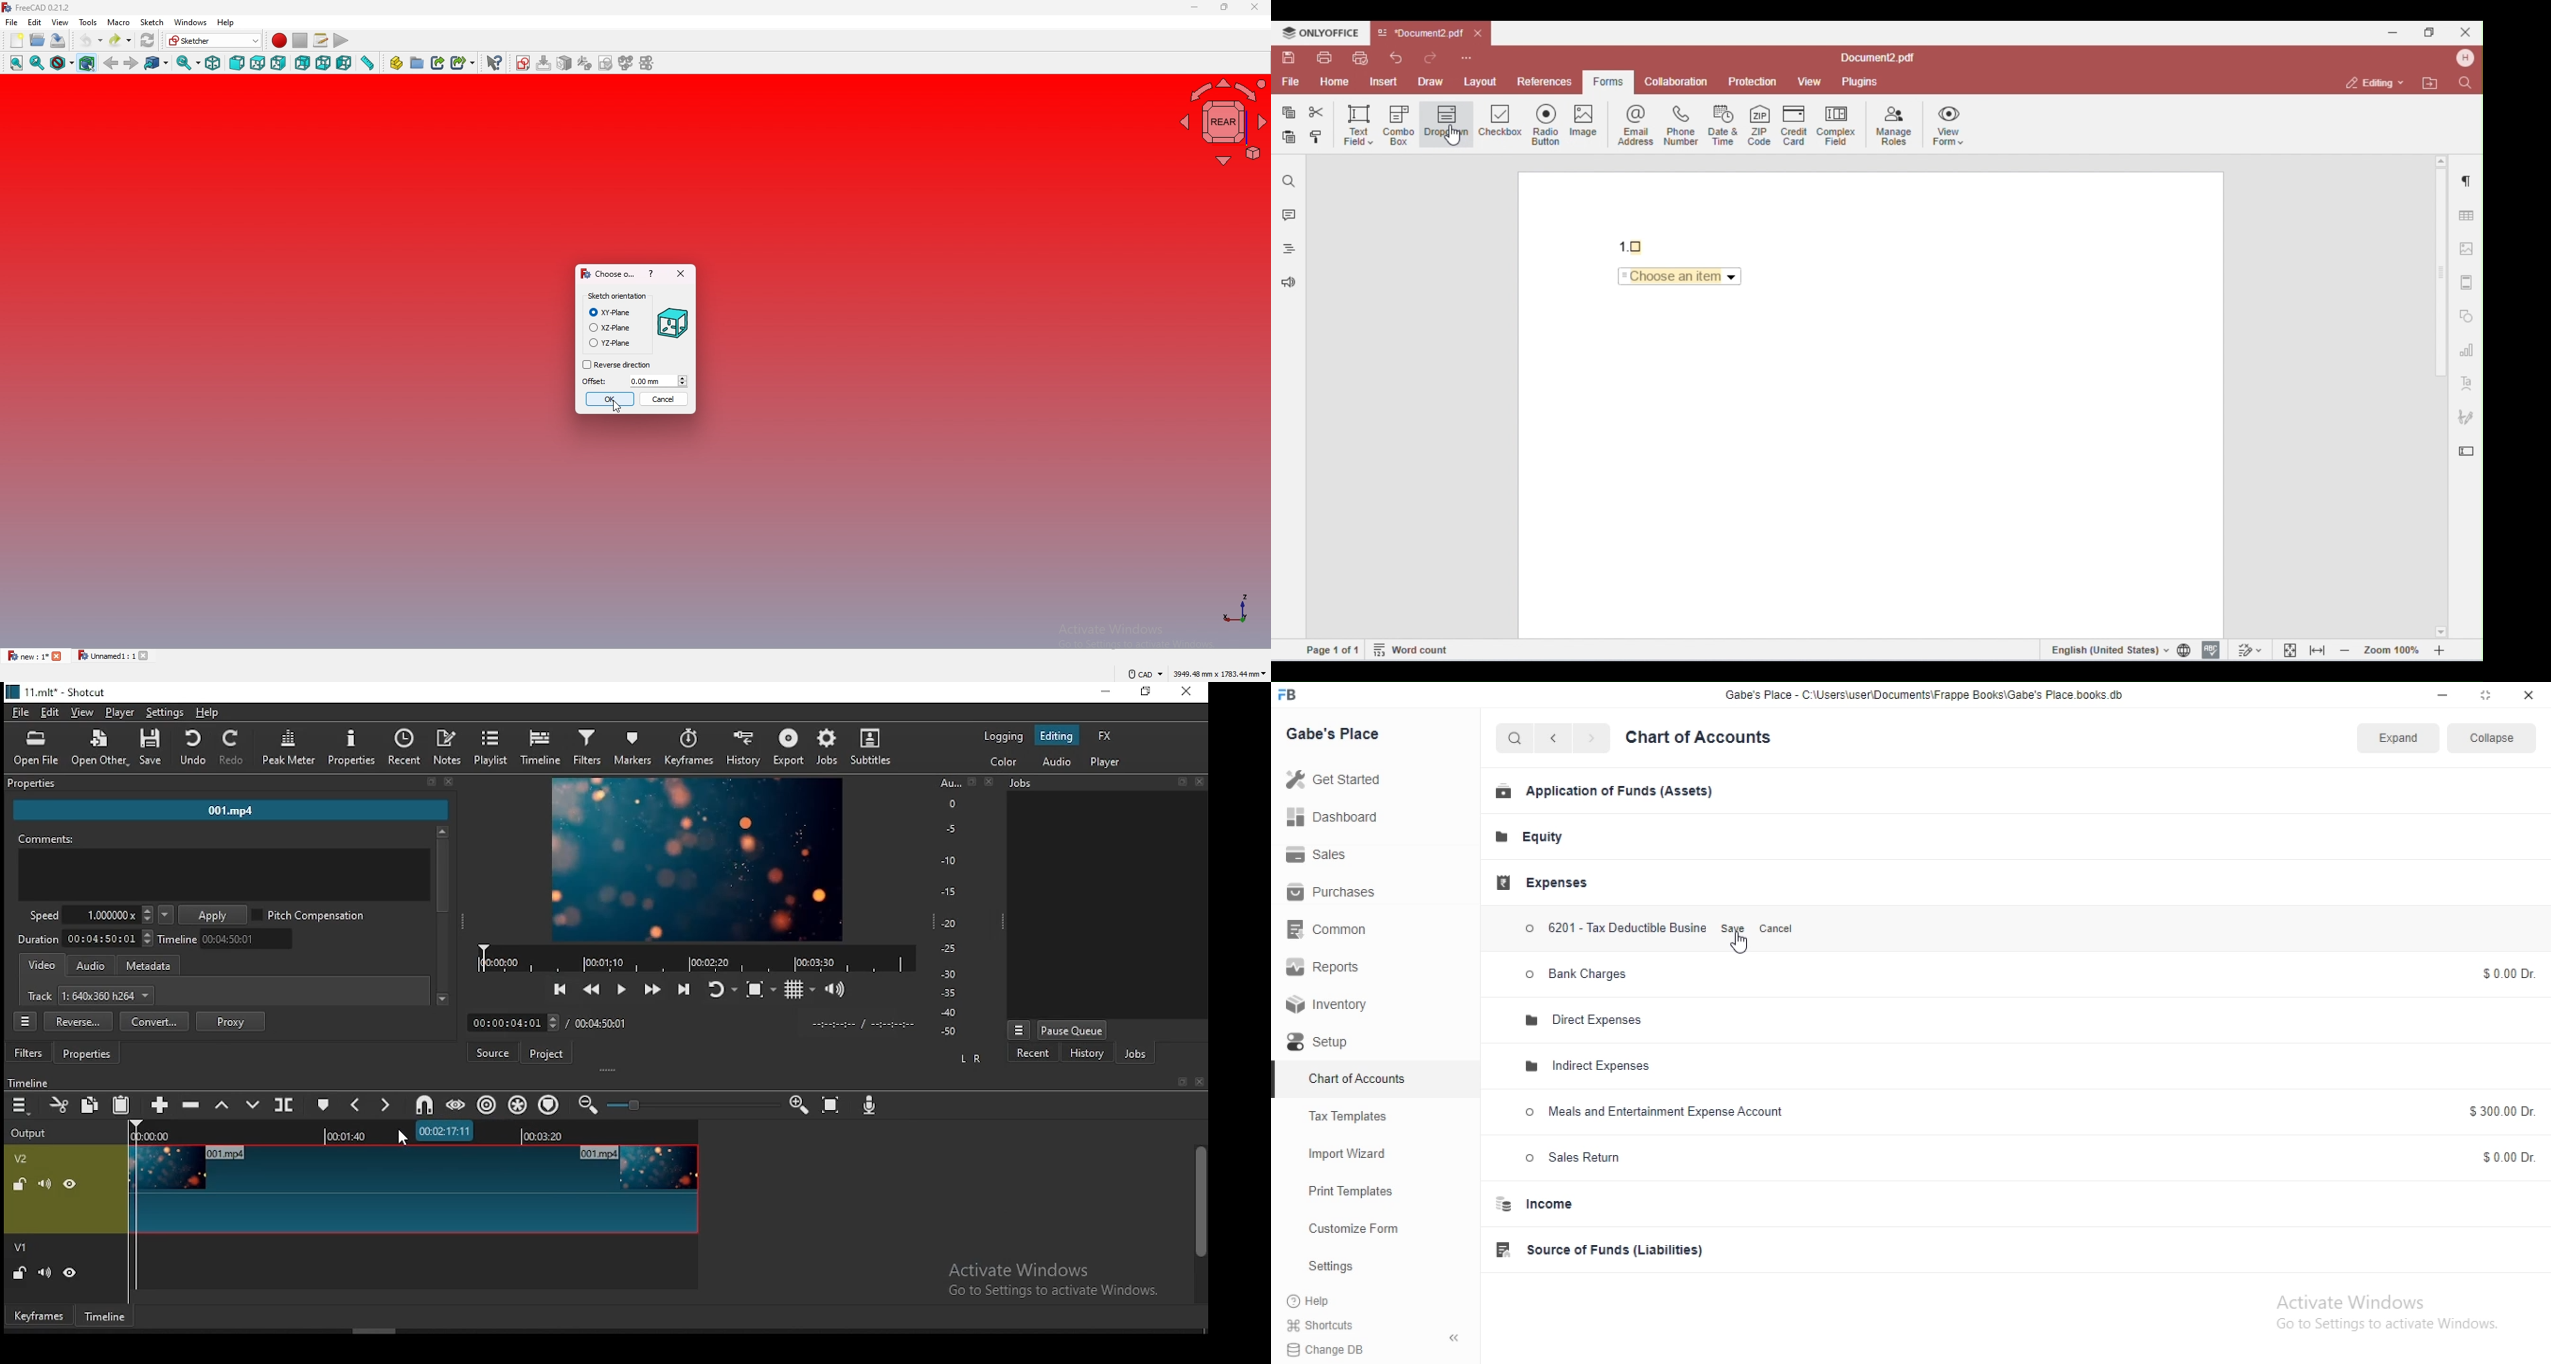 The image size is (2576, 1372). What do you see at coordinates (1550, 1206) in the screenshot?
I see `Income` at bounding box center [1550, 1206].